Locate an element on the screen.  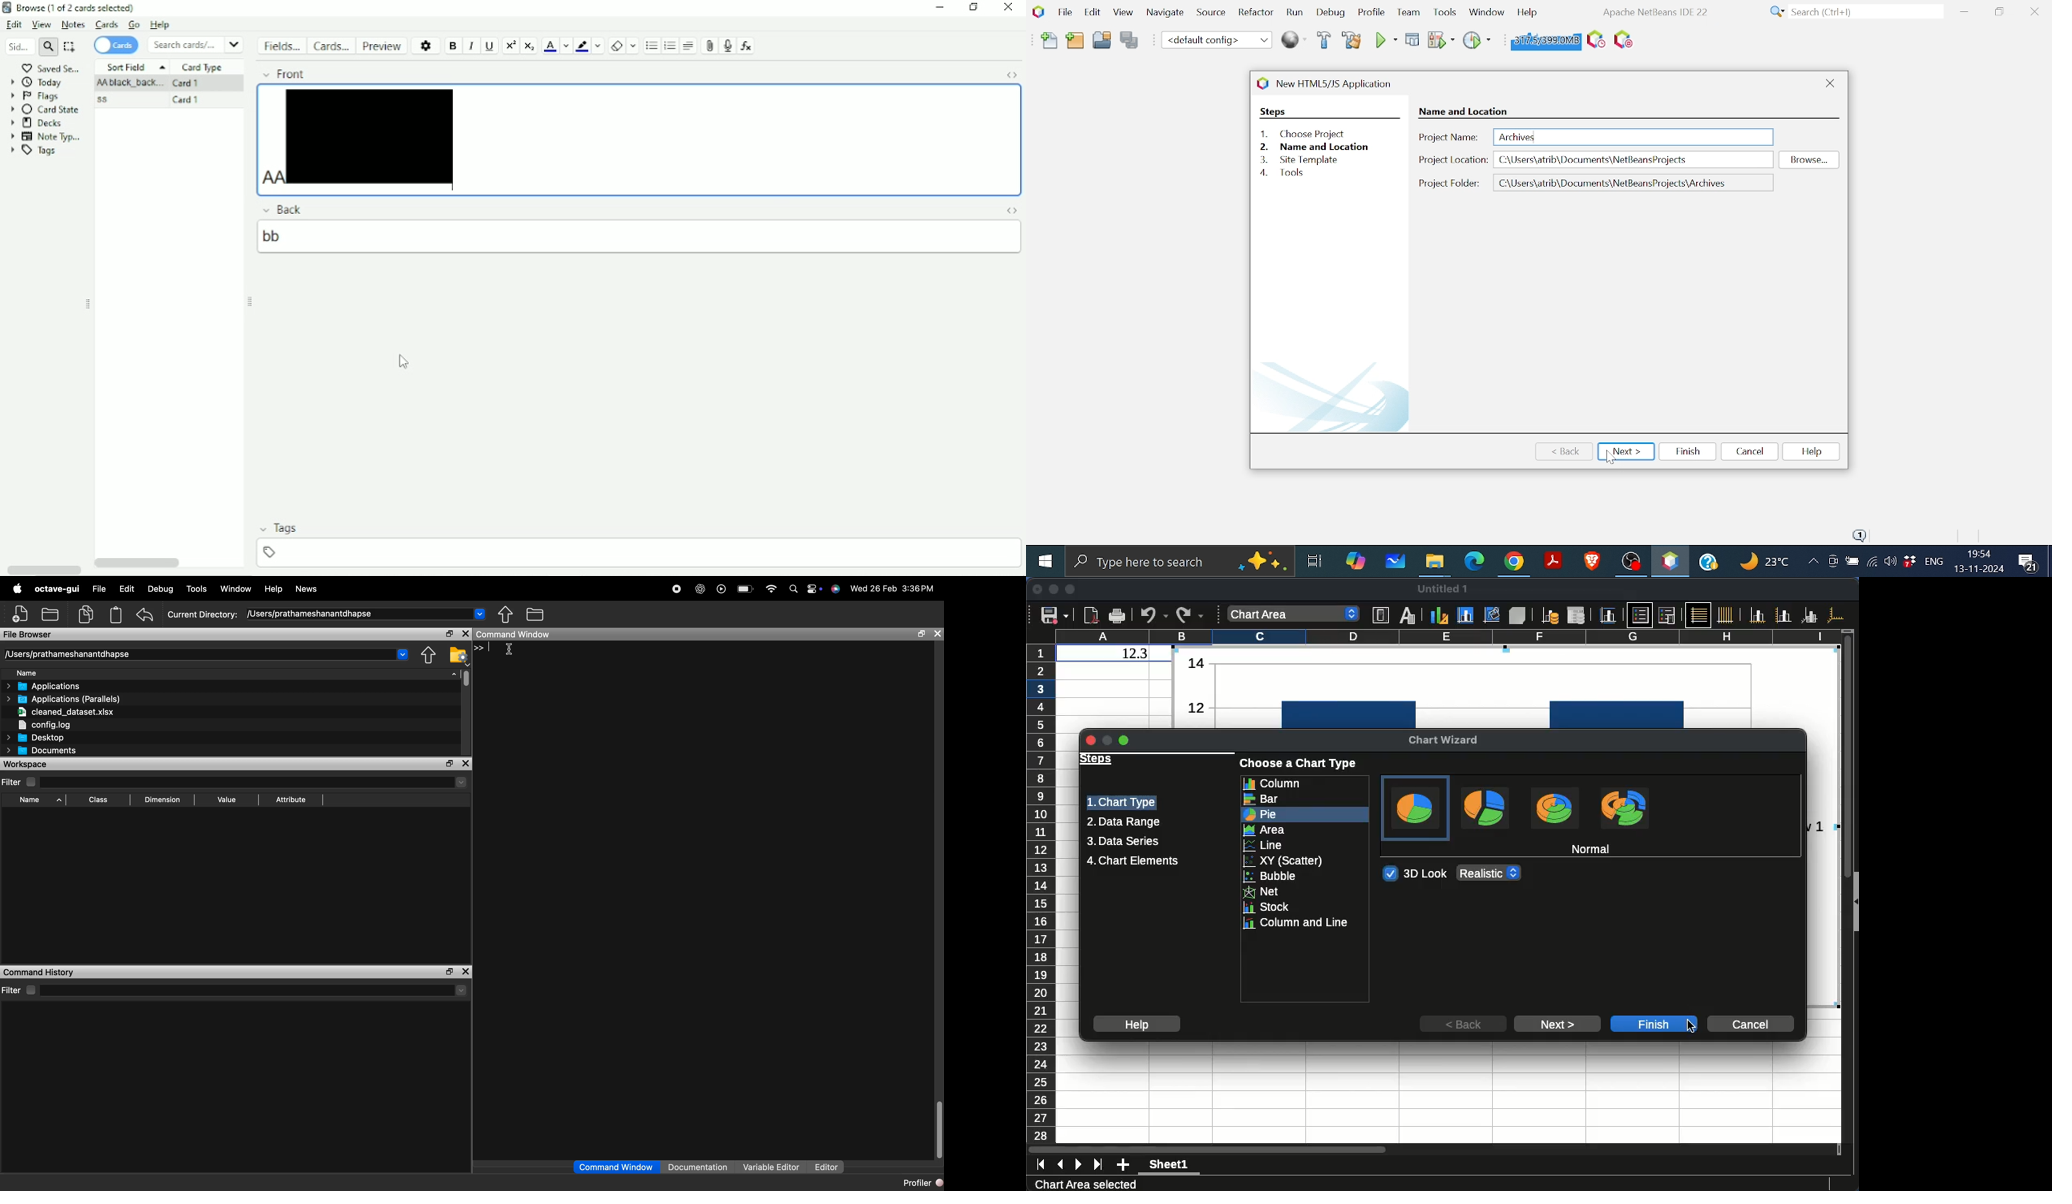
Current Directory: is located at coordinates (203, 616).